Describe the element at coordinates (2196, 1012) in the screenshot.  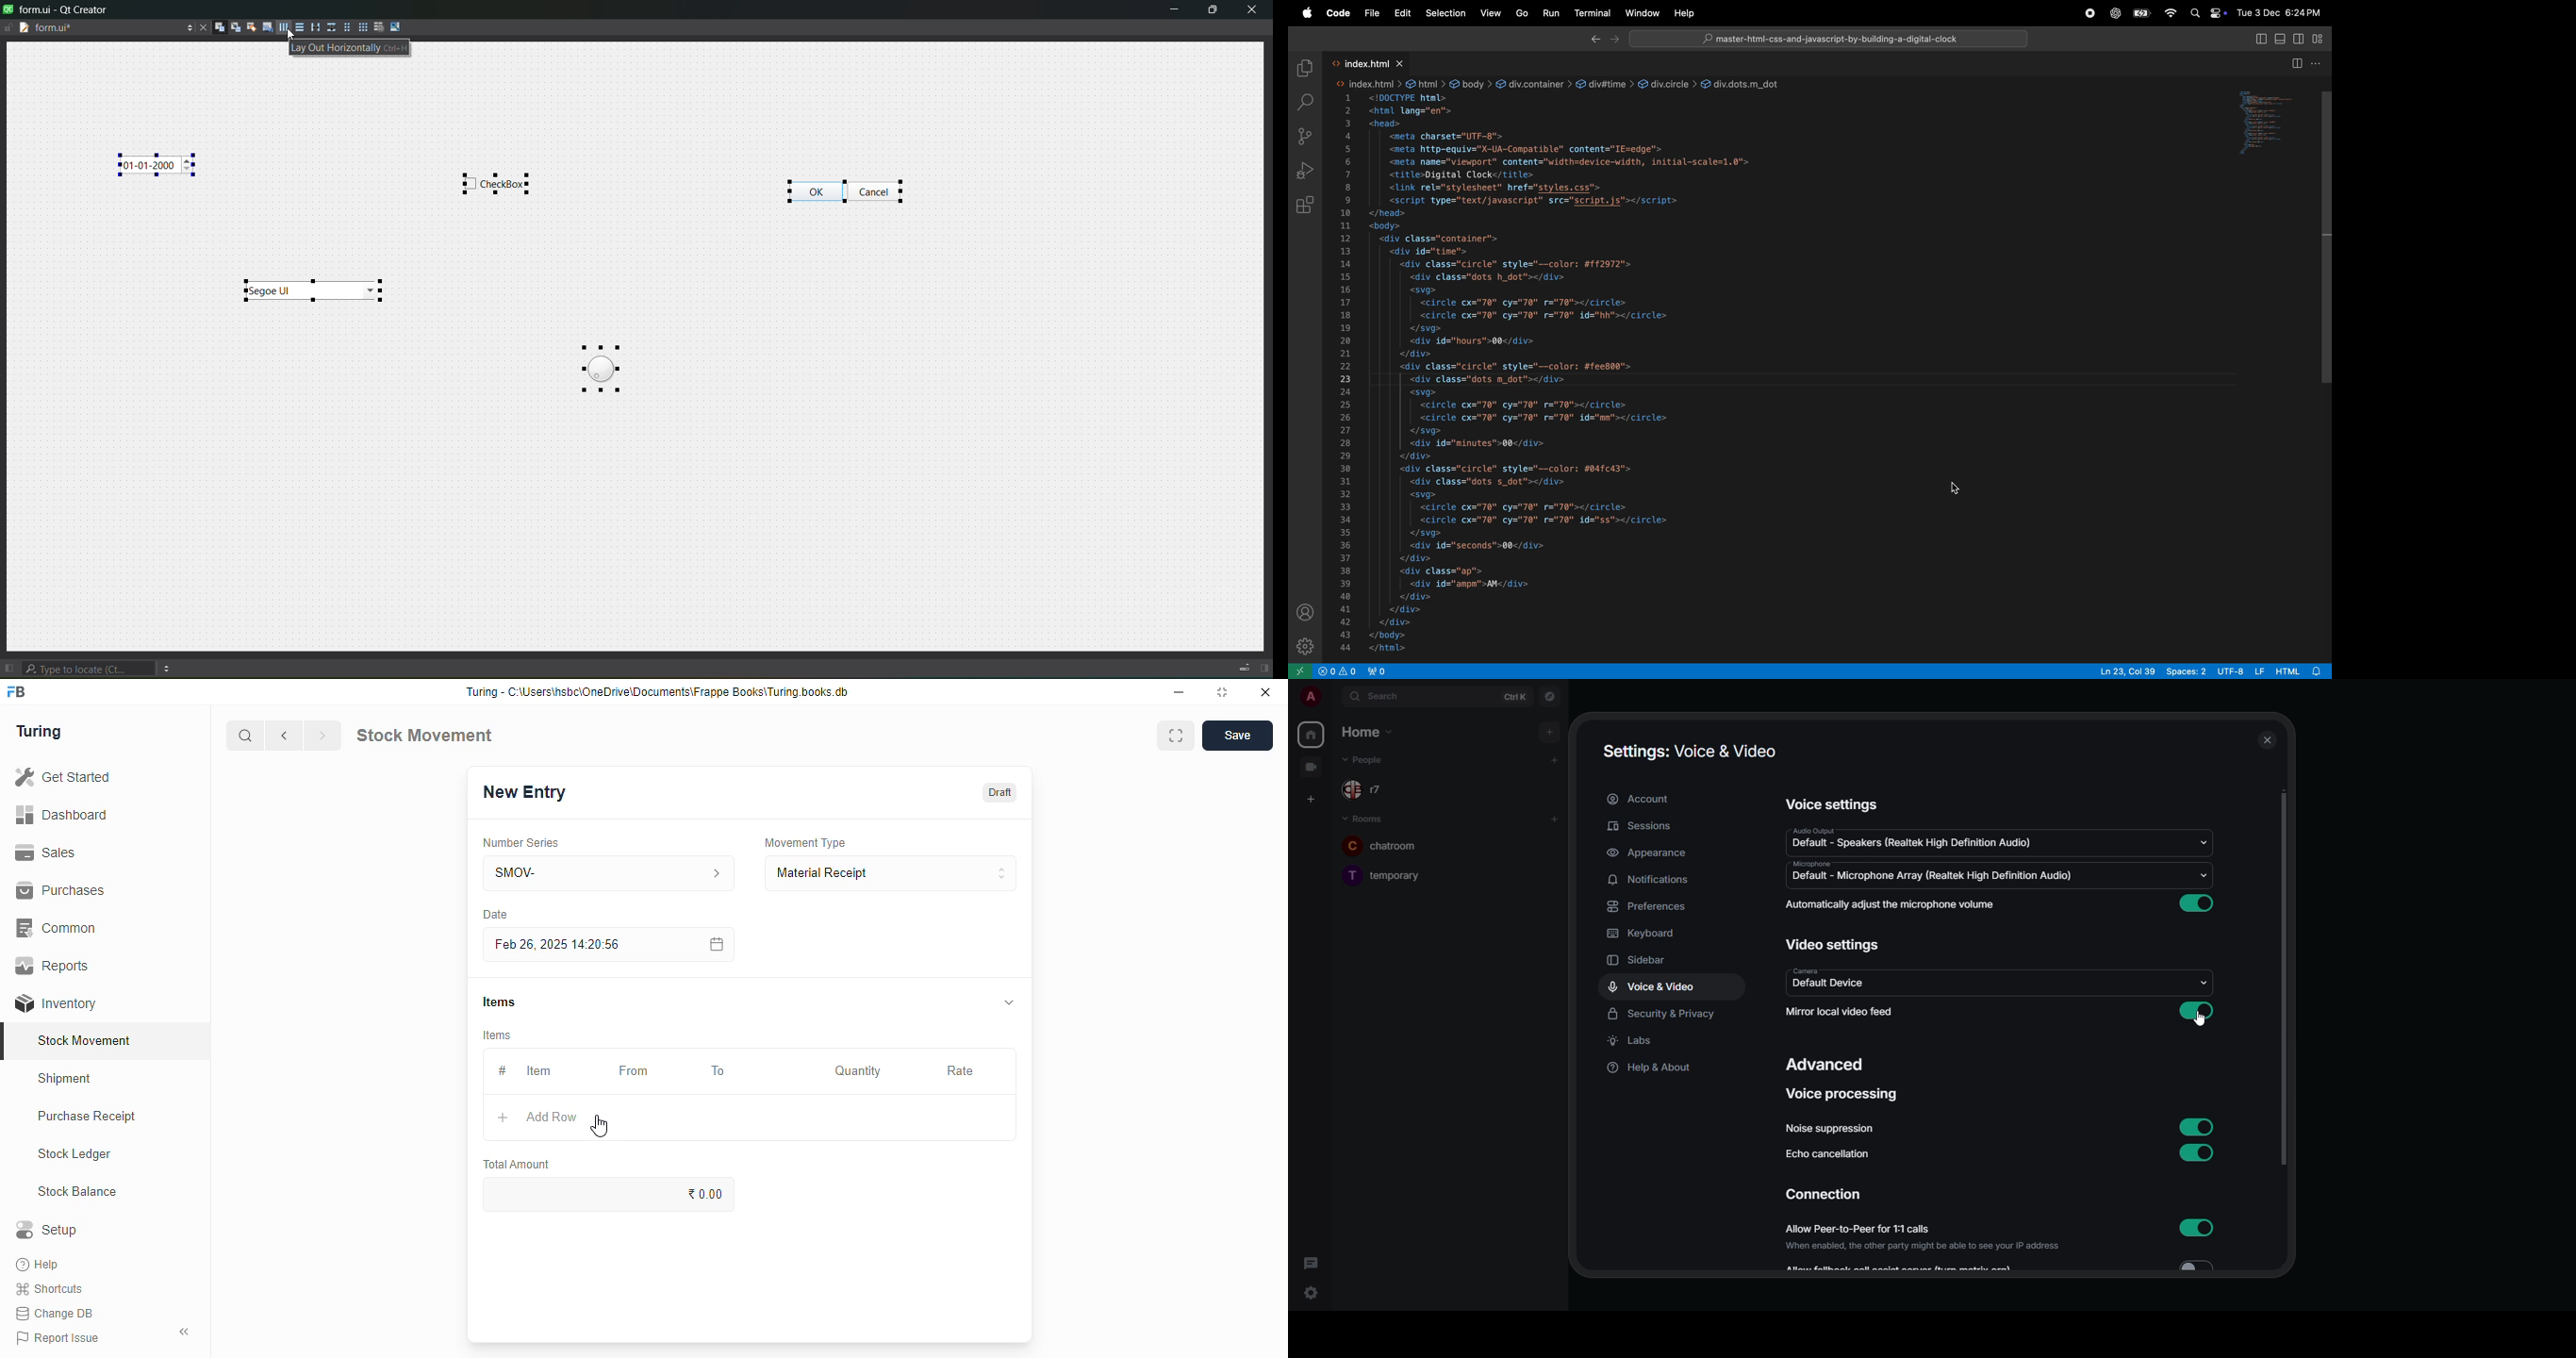
I see `enabled` at that location.